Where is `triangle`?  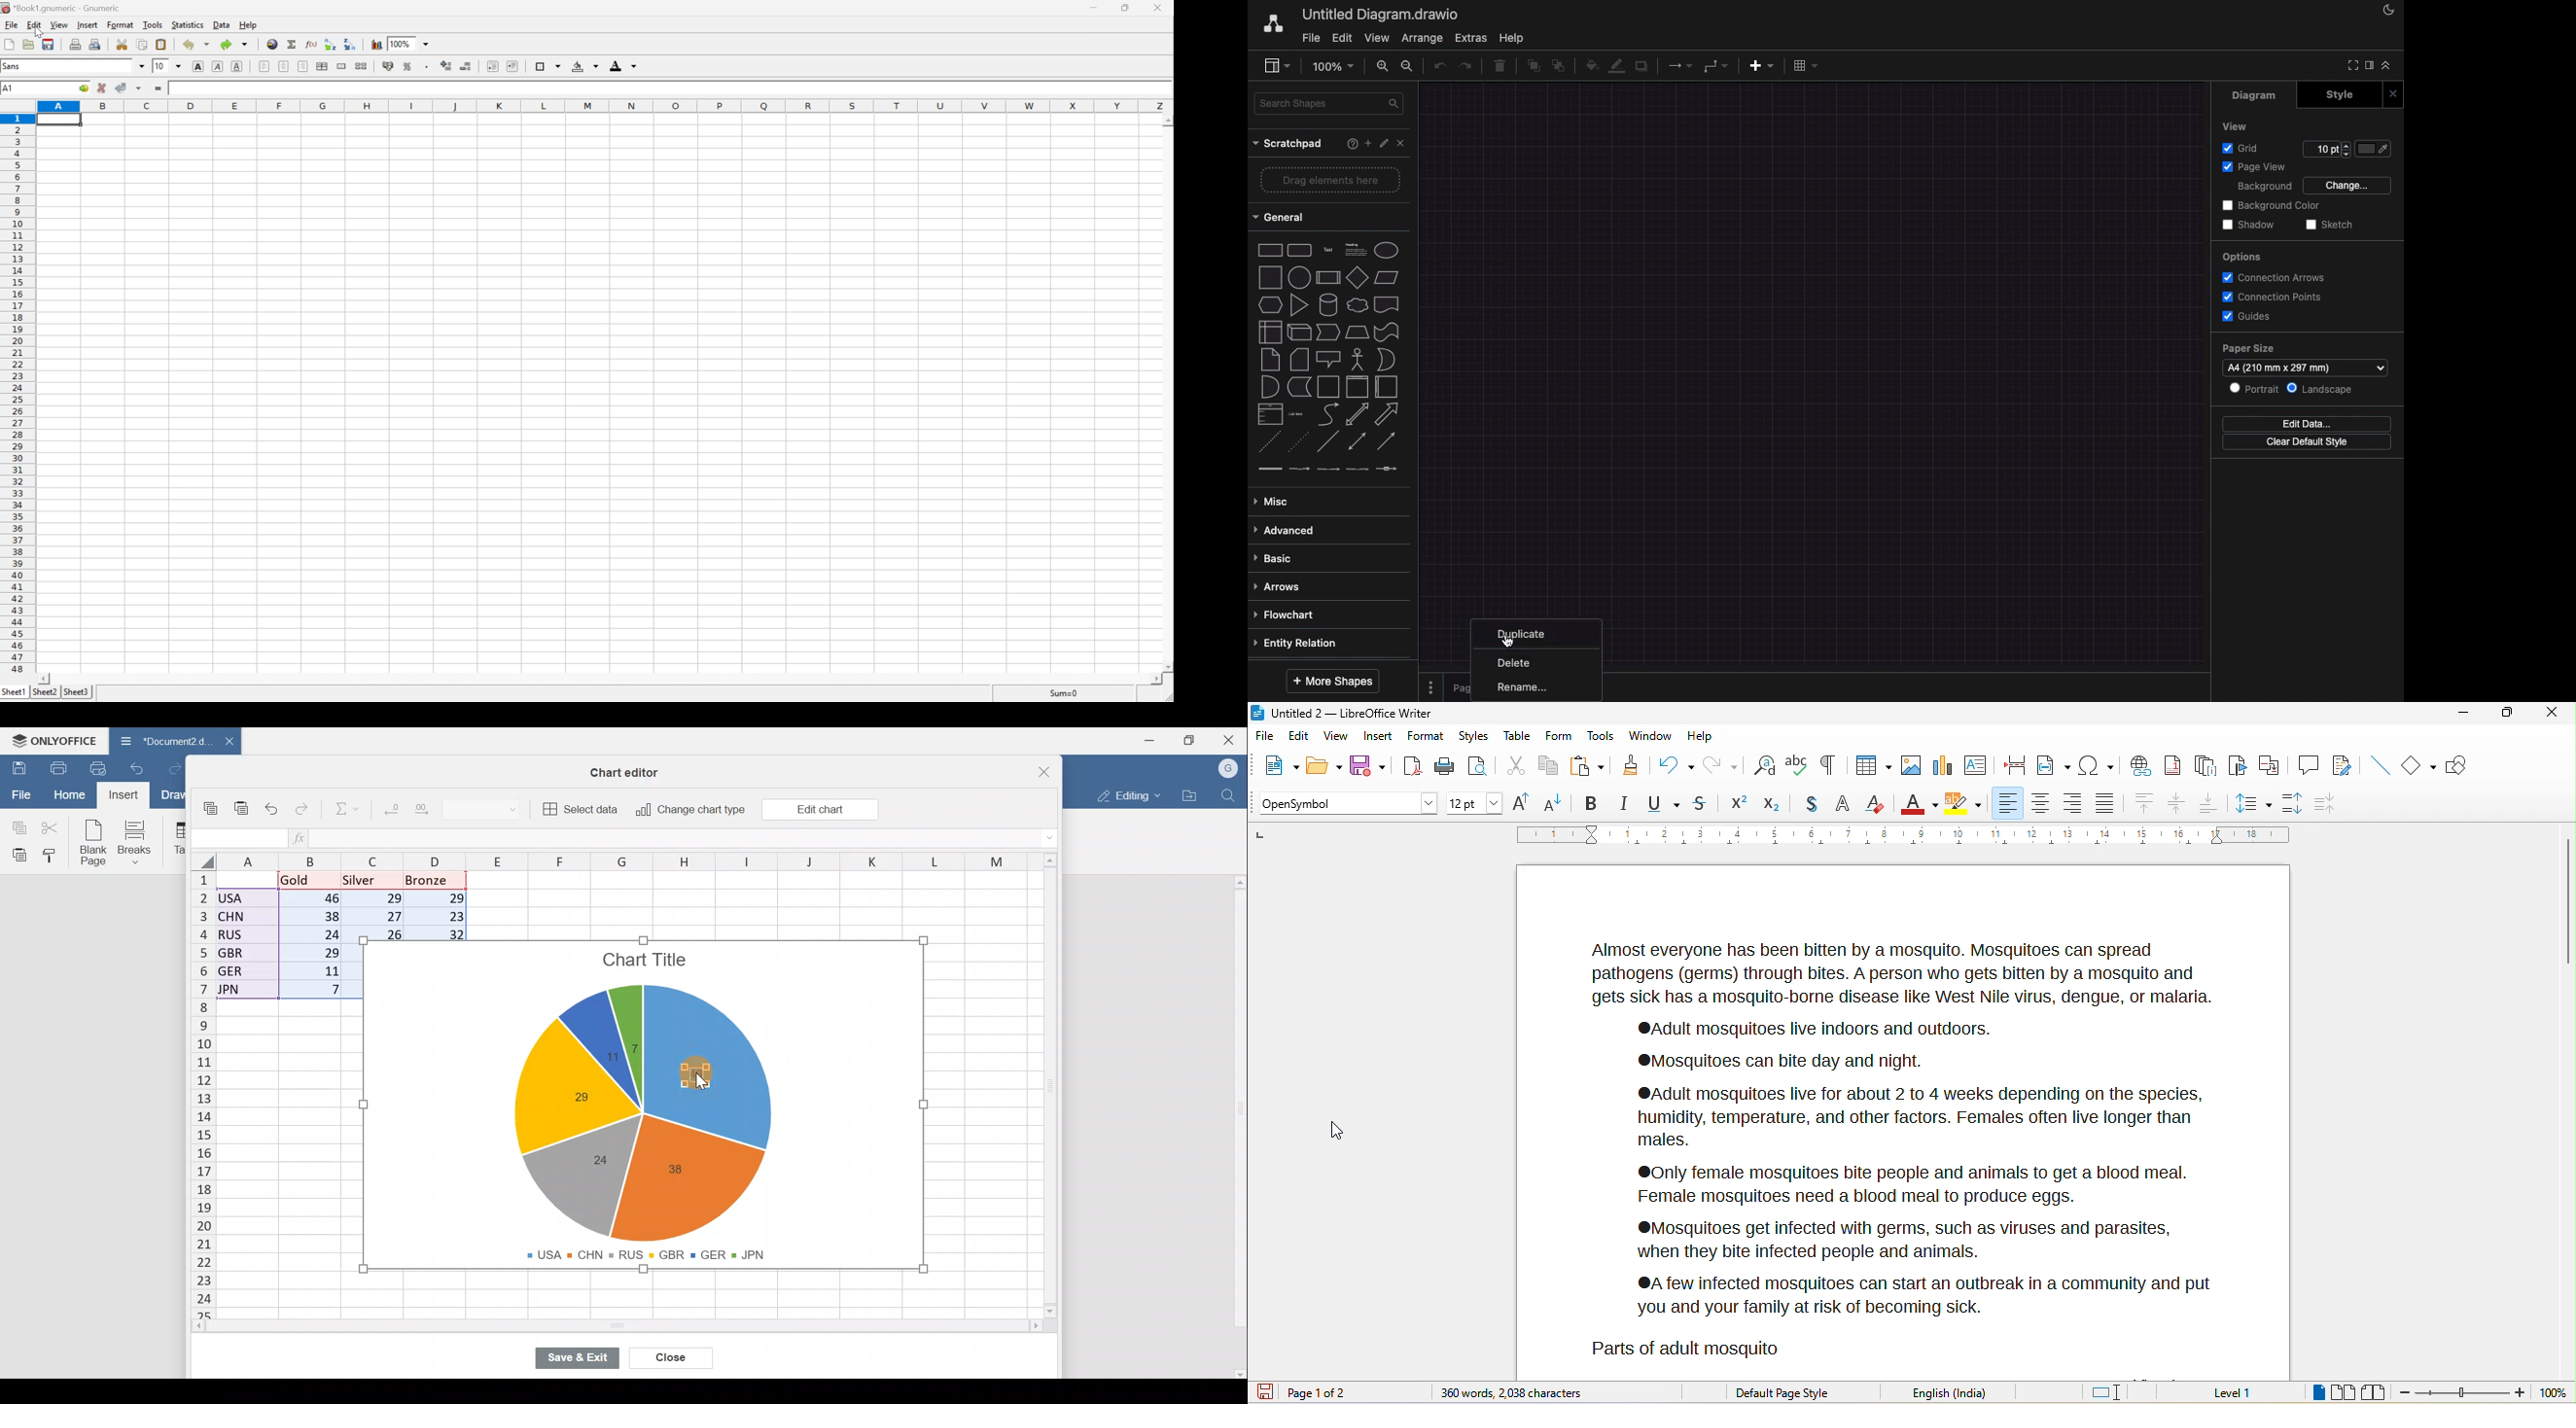 triangle is located at coordinates (1298, 305).